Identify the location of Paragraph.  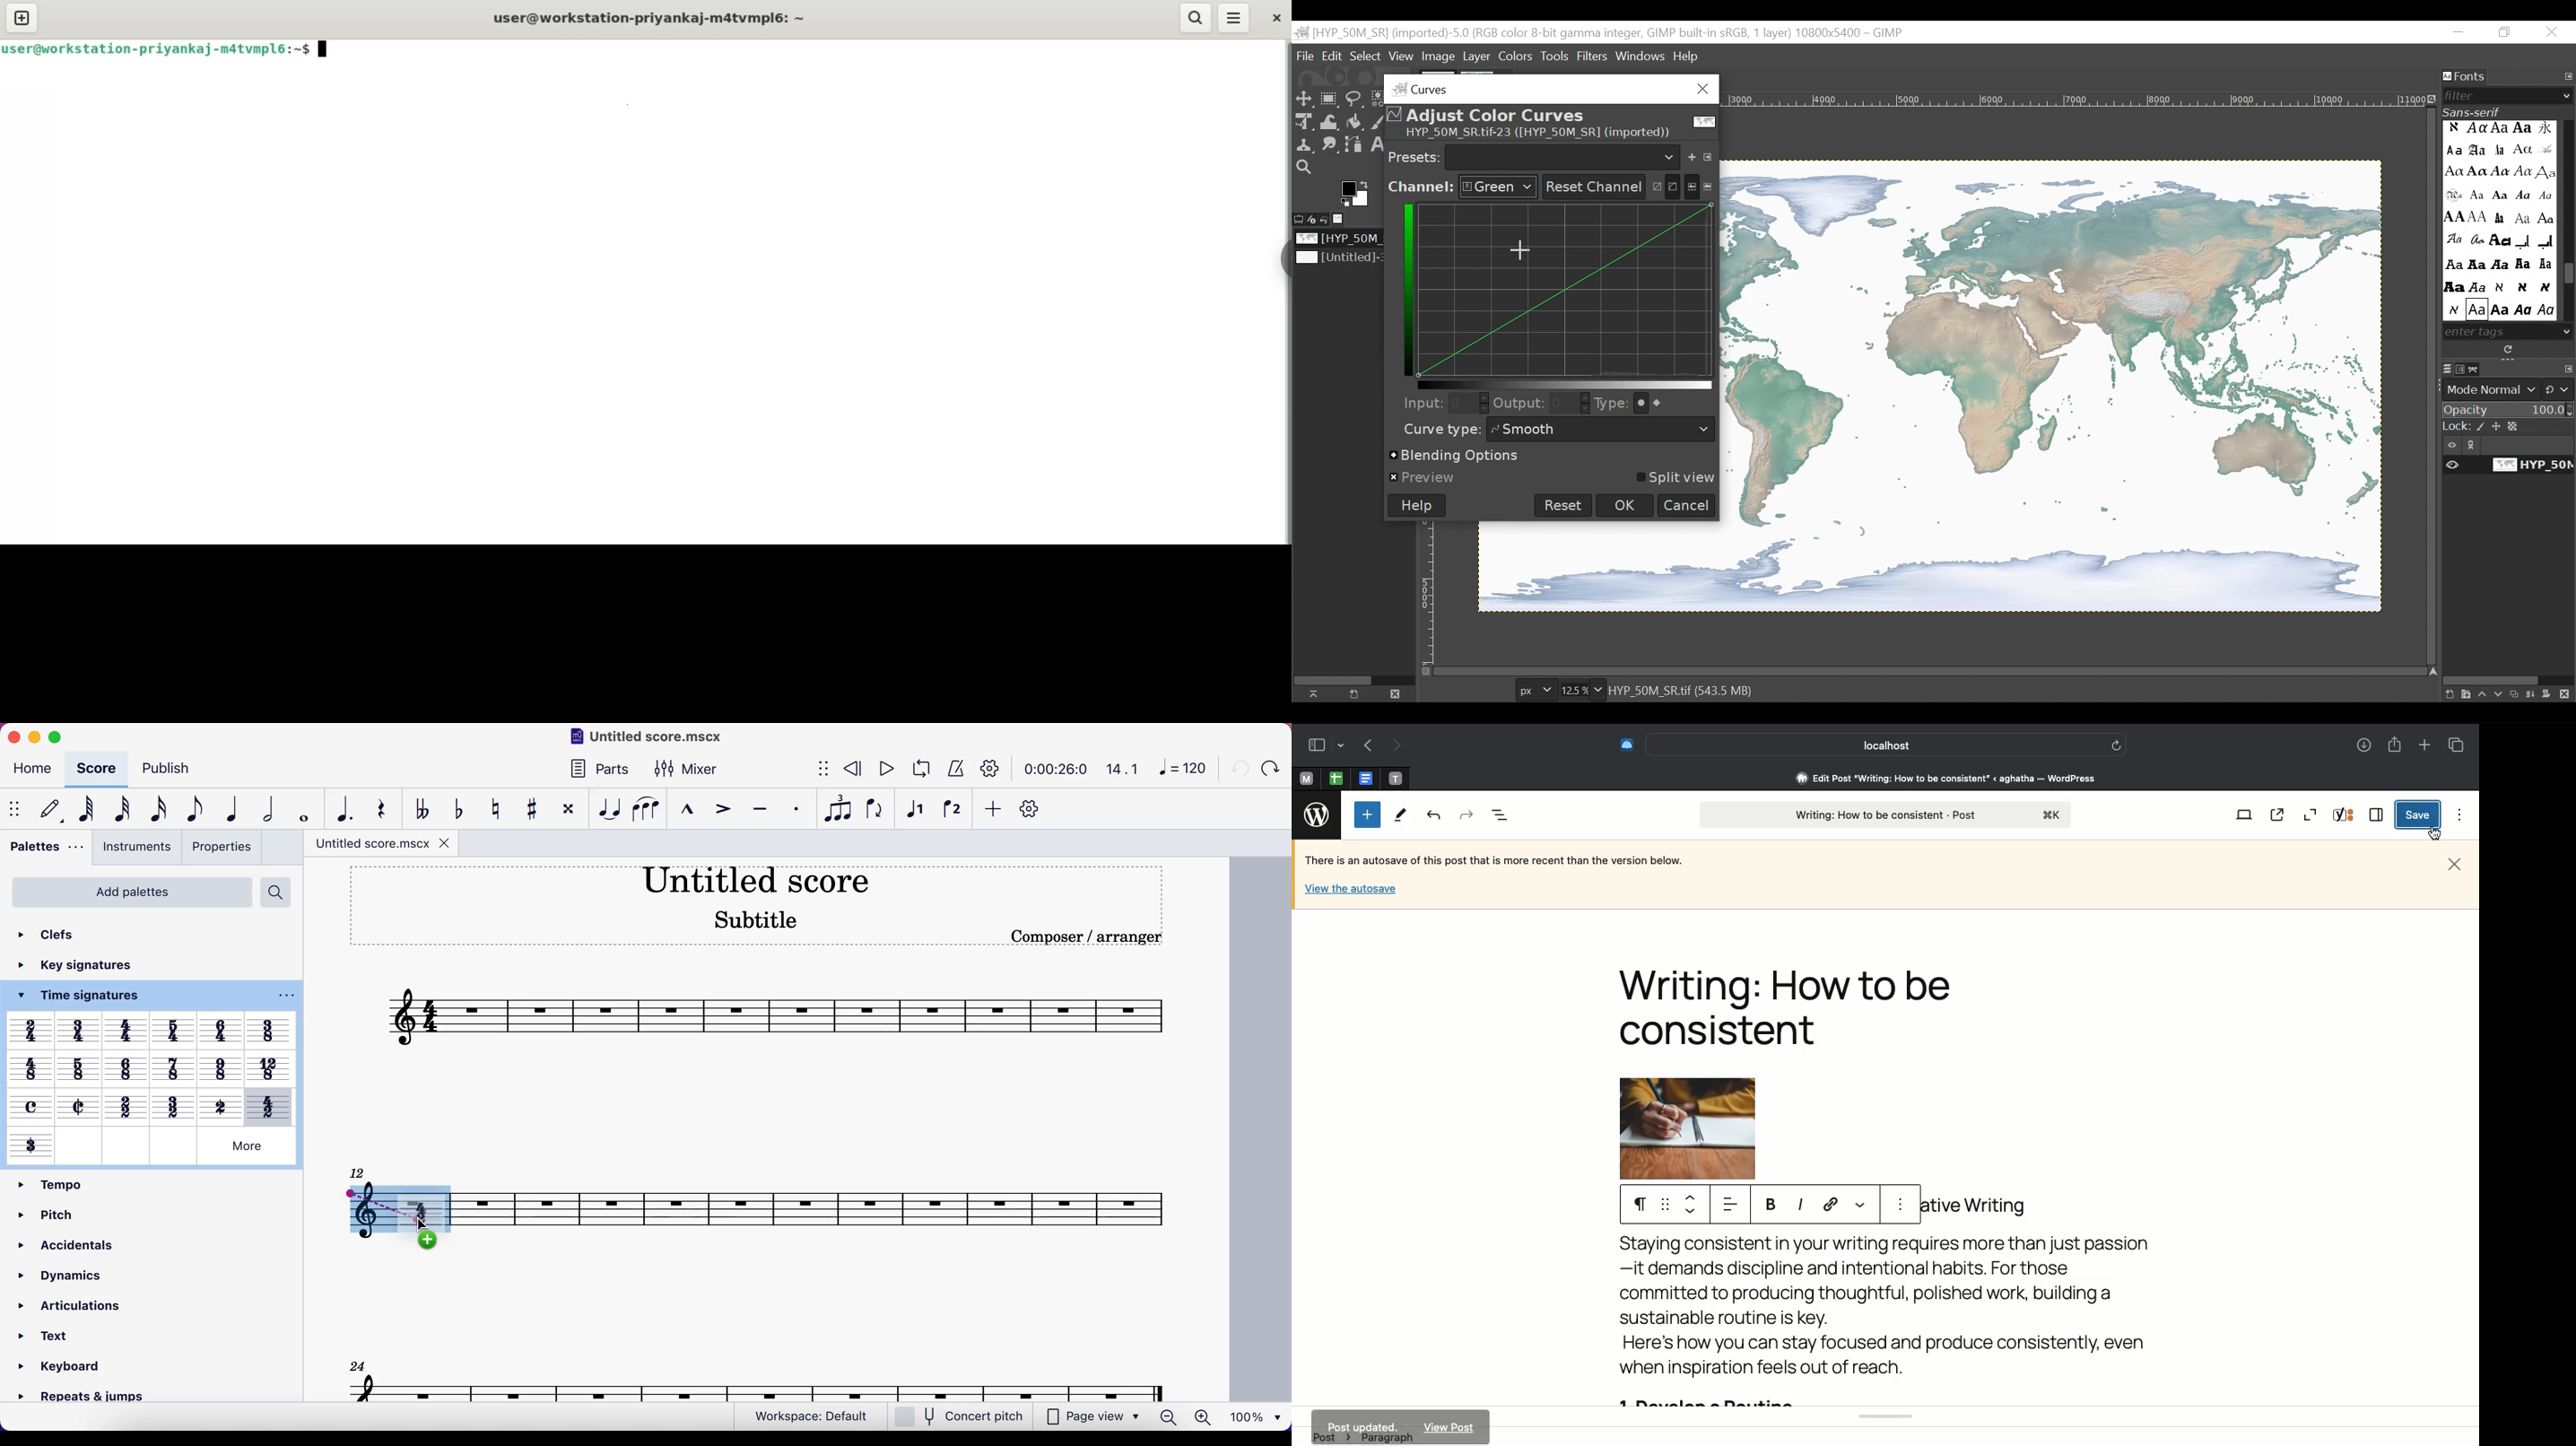
(1636, 1203).